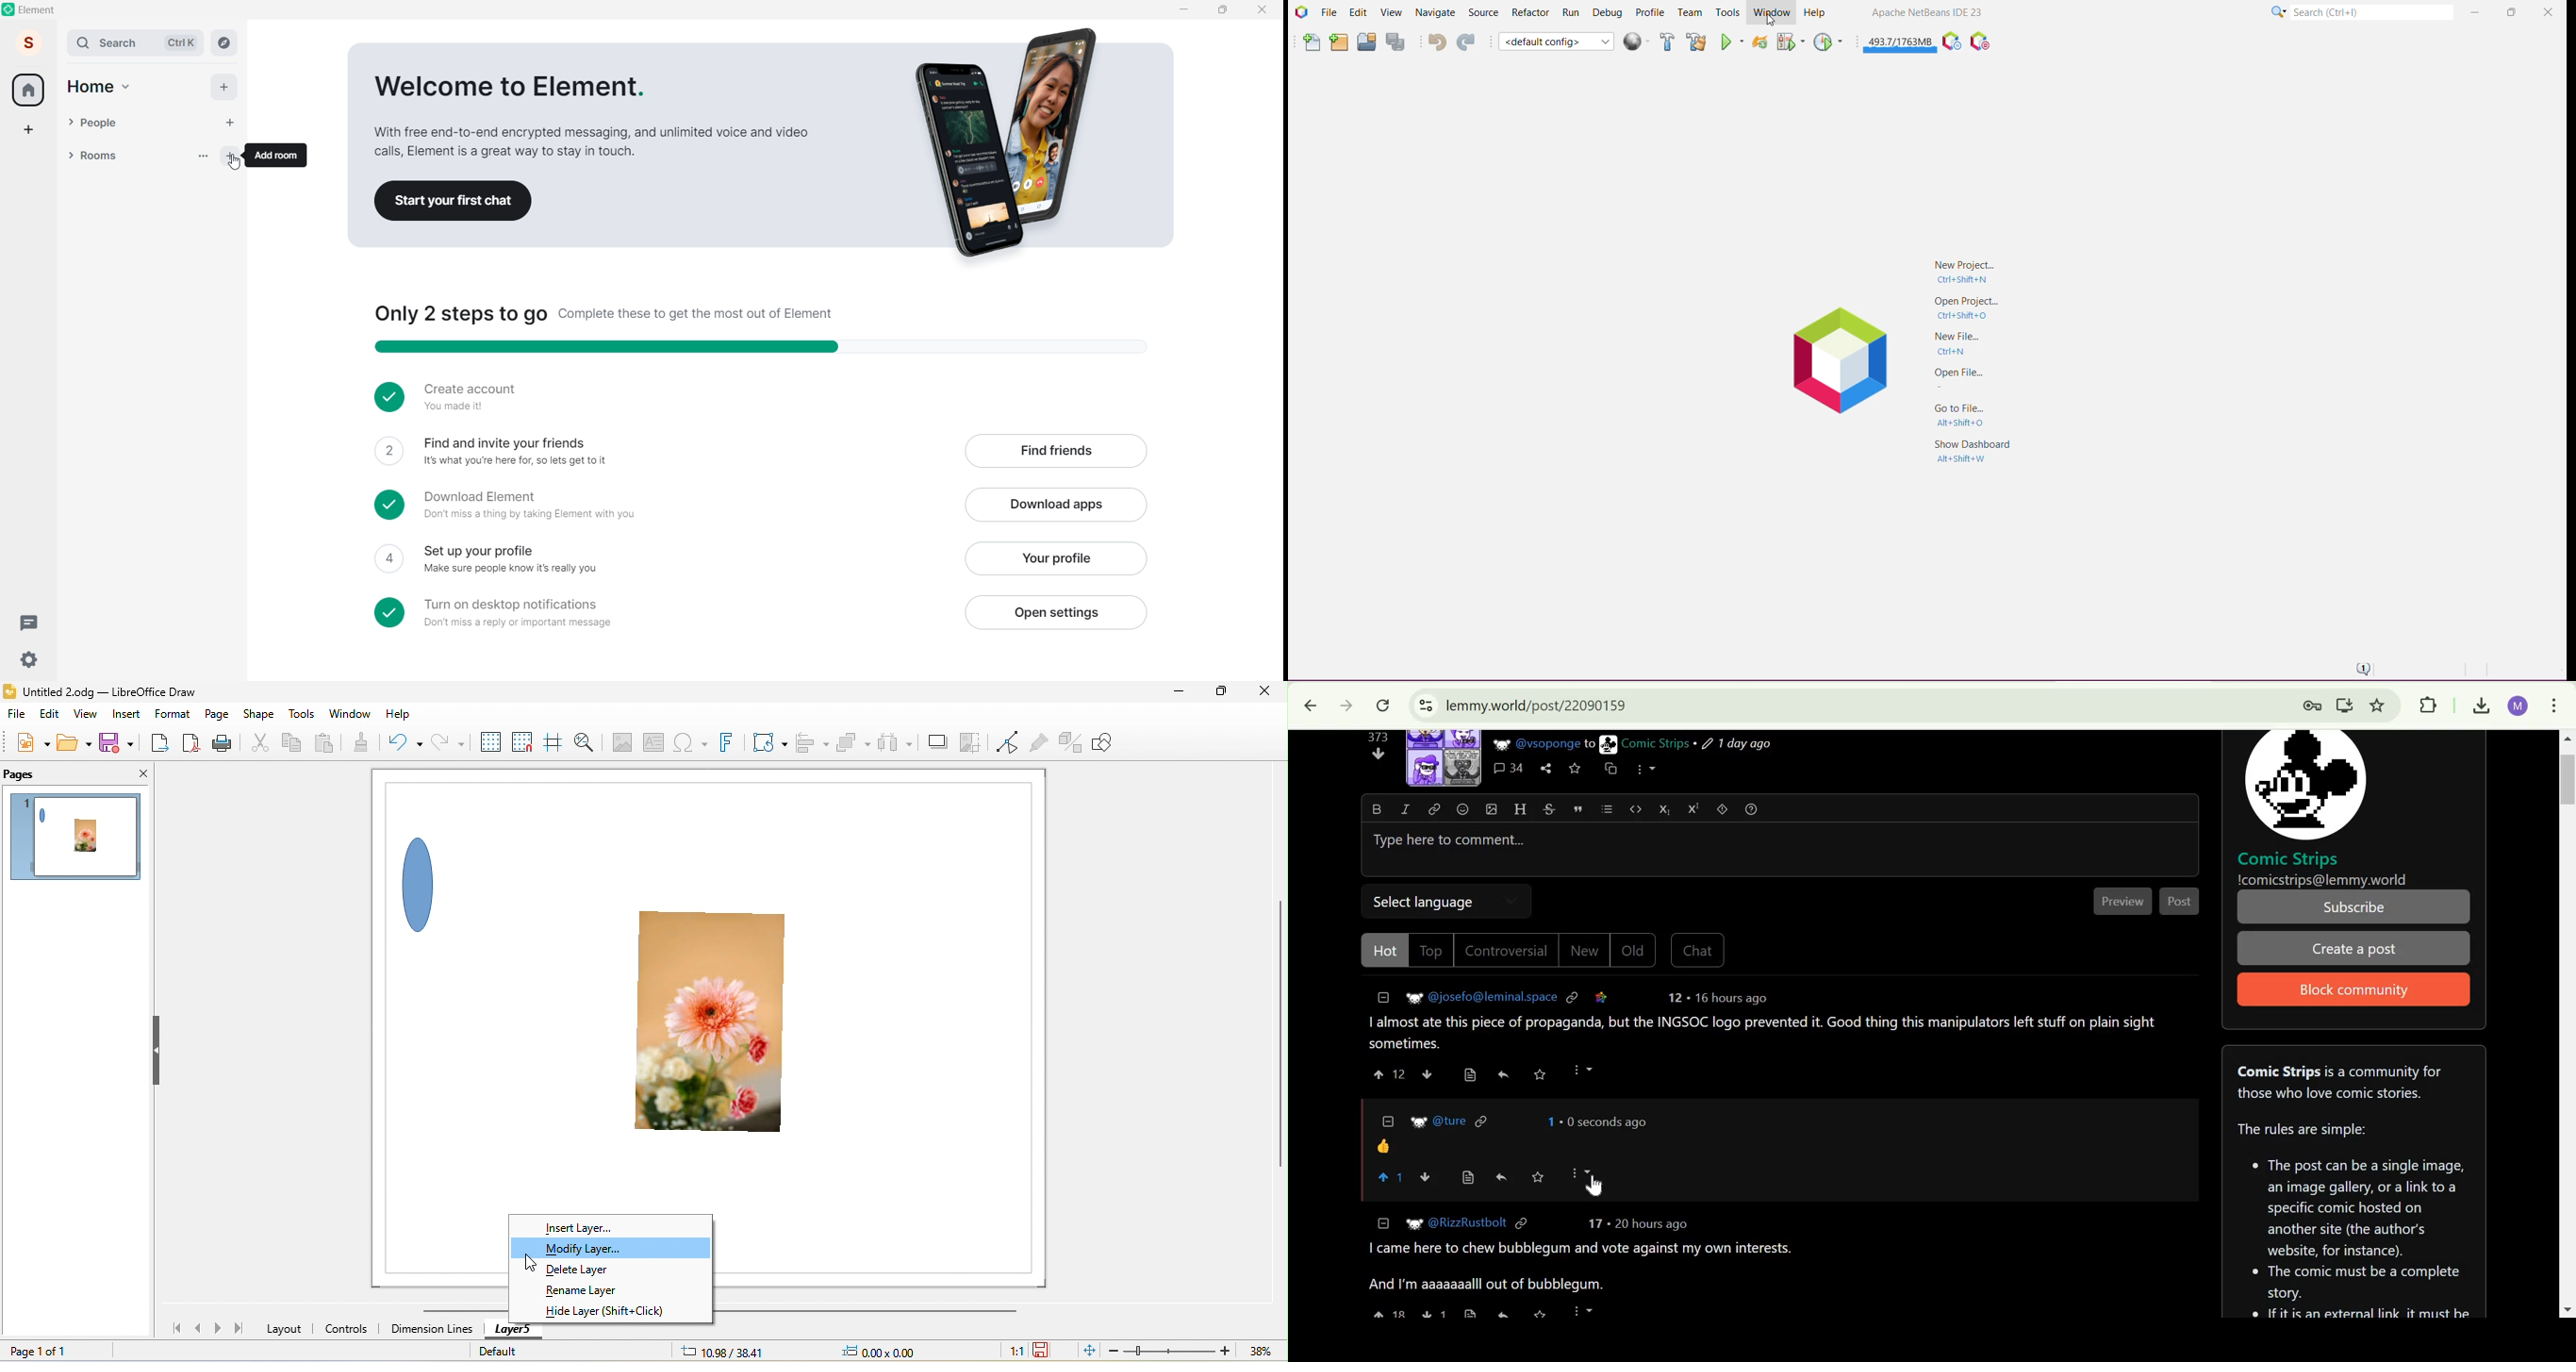 The height and width of the screenshot is (1372, 2576). Describe the element at coordinates (1222, 9) in the screenshot. I see `Maximize` at that location.